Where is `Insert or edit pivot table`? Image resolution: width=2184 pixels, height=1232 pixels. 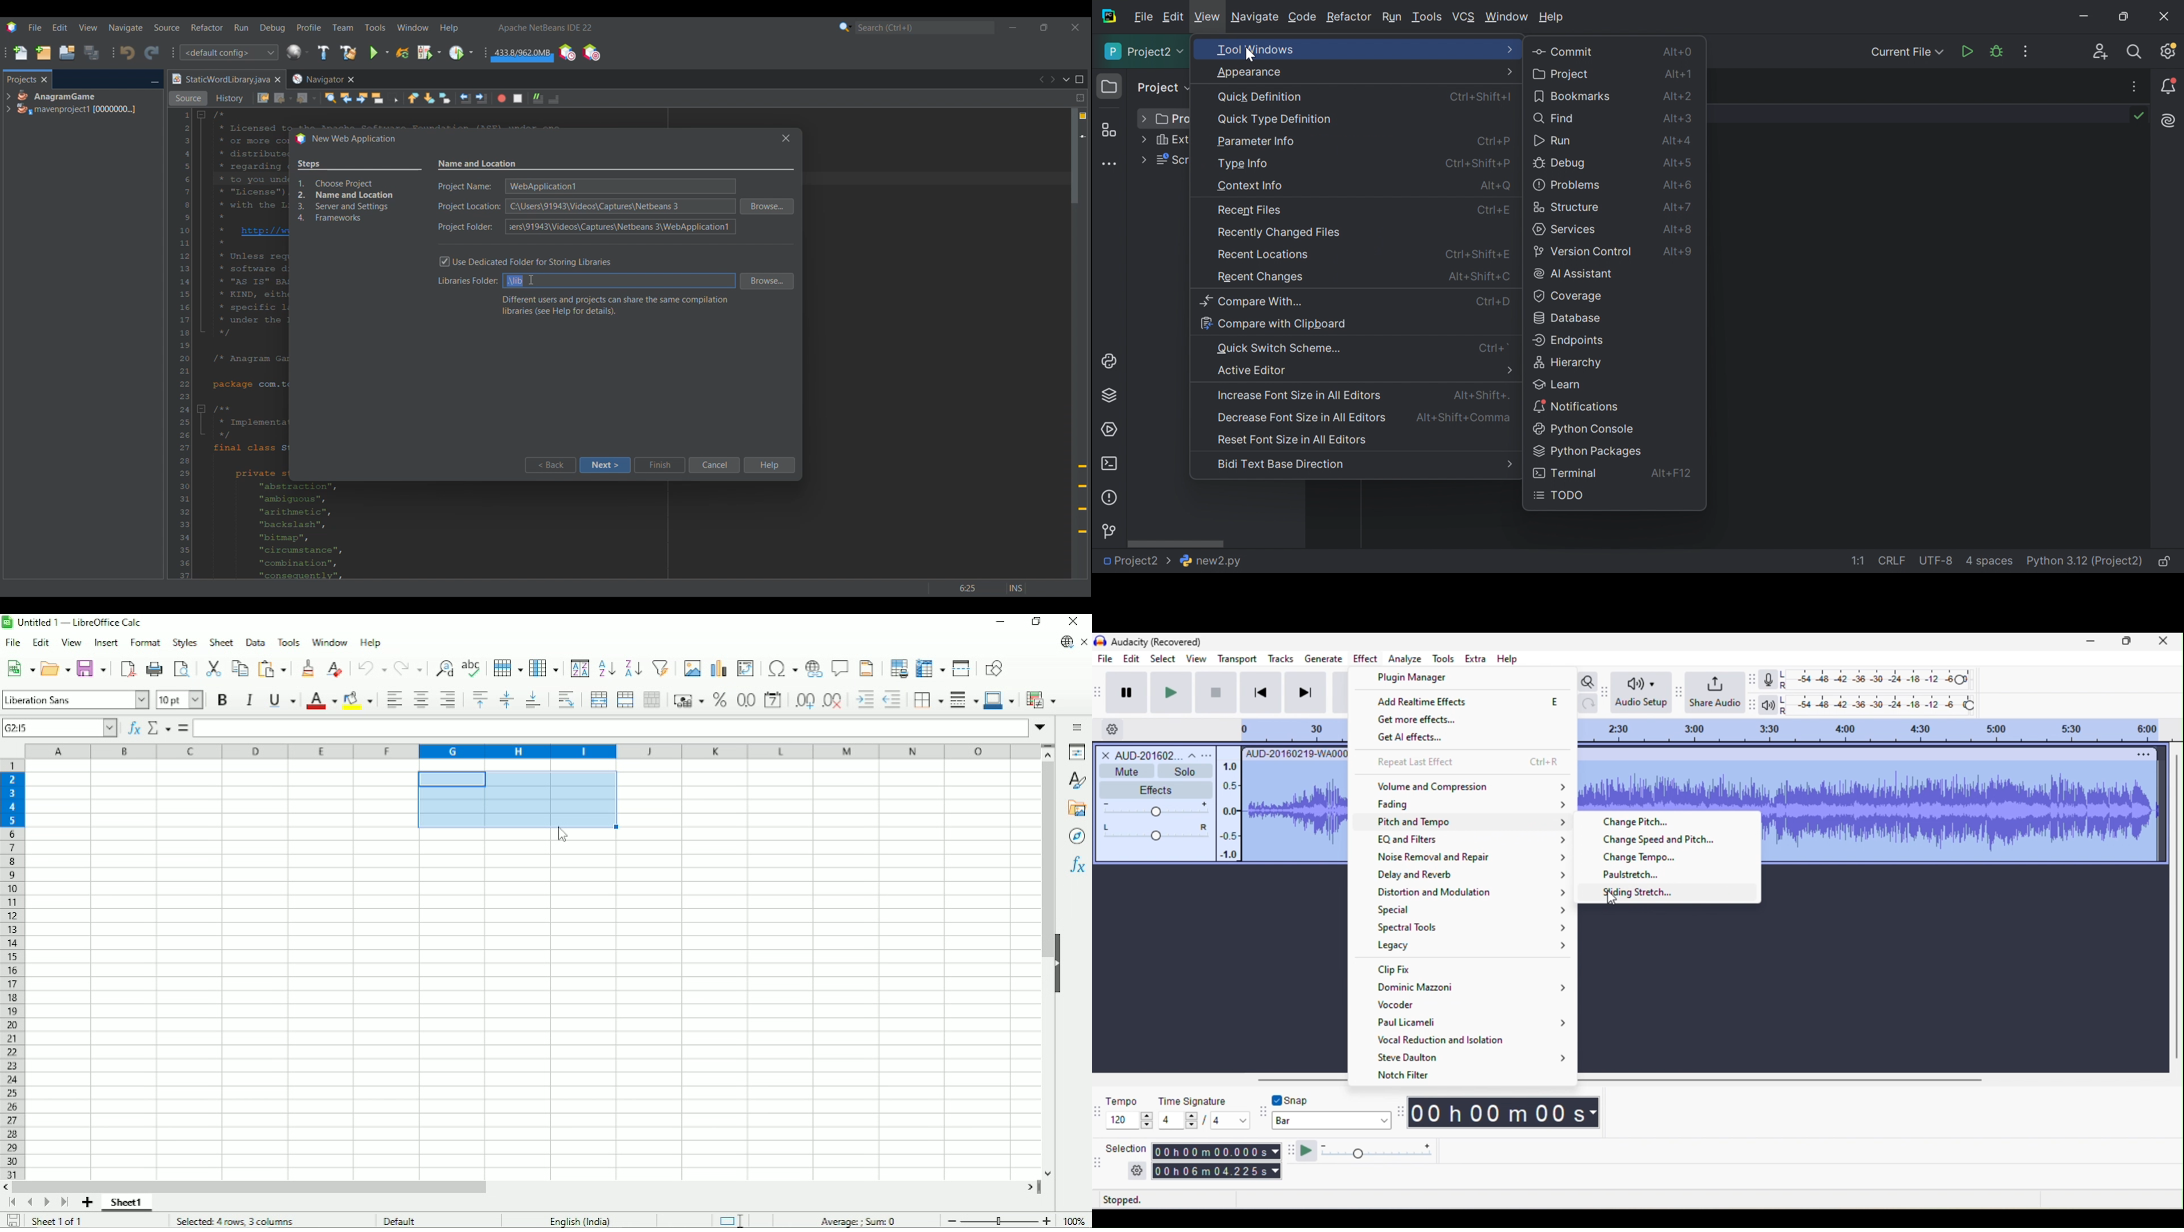 Insert or edit pivot table is located at coordinates (745, 668).